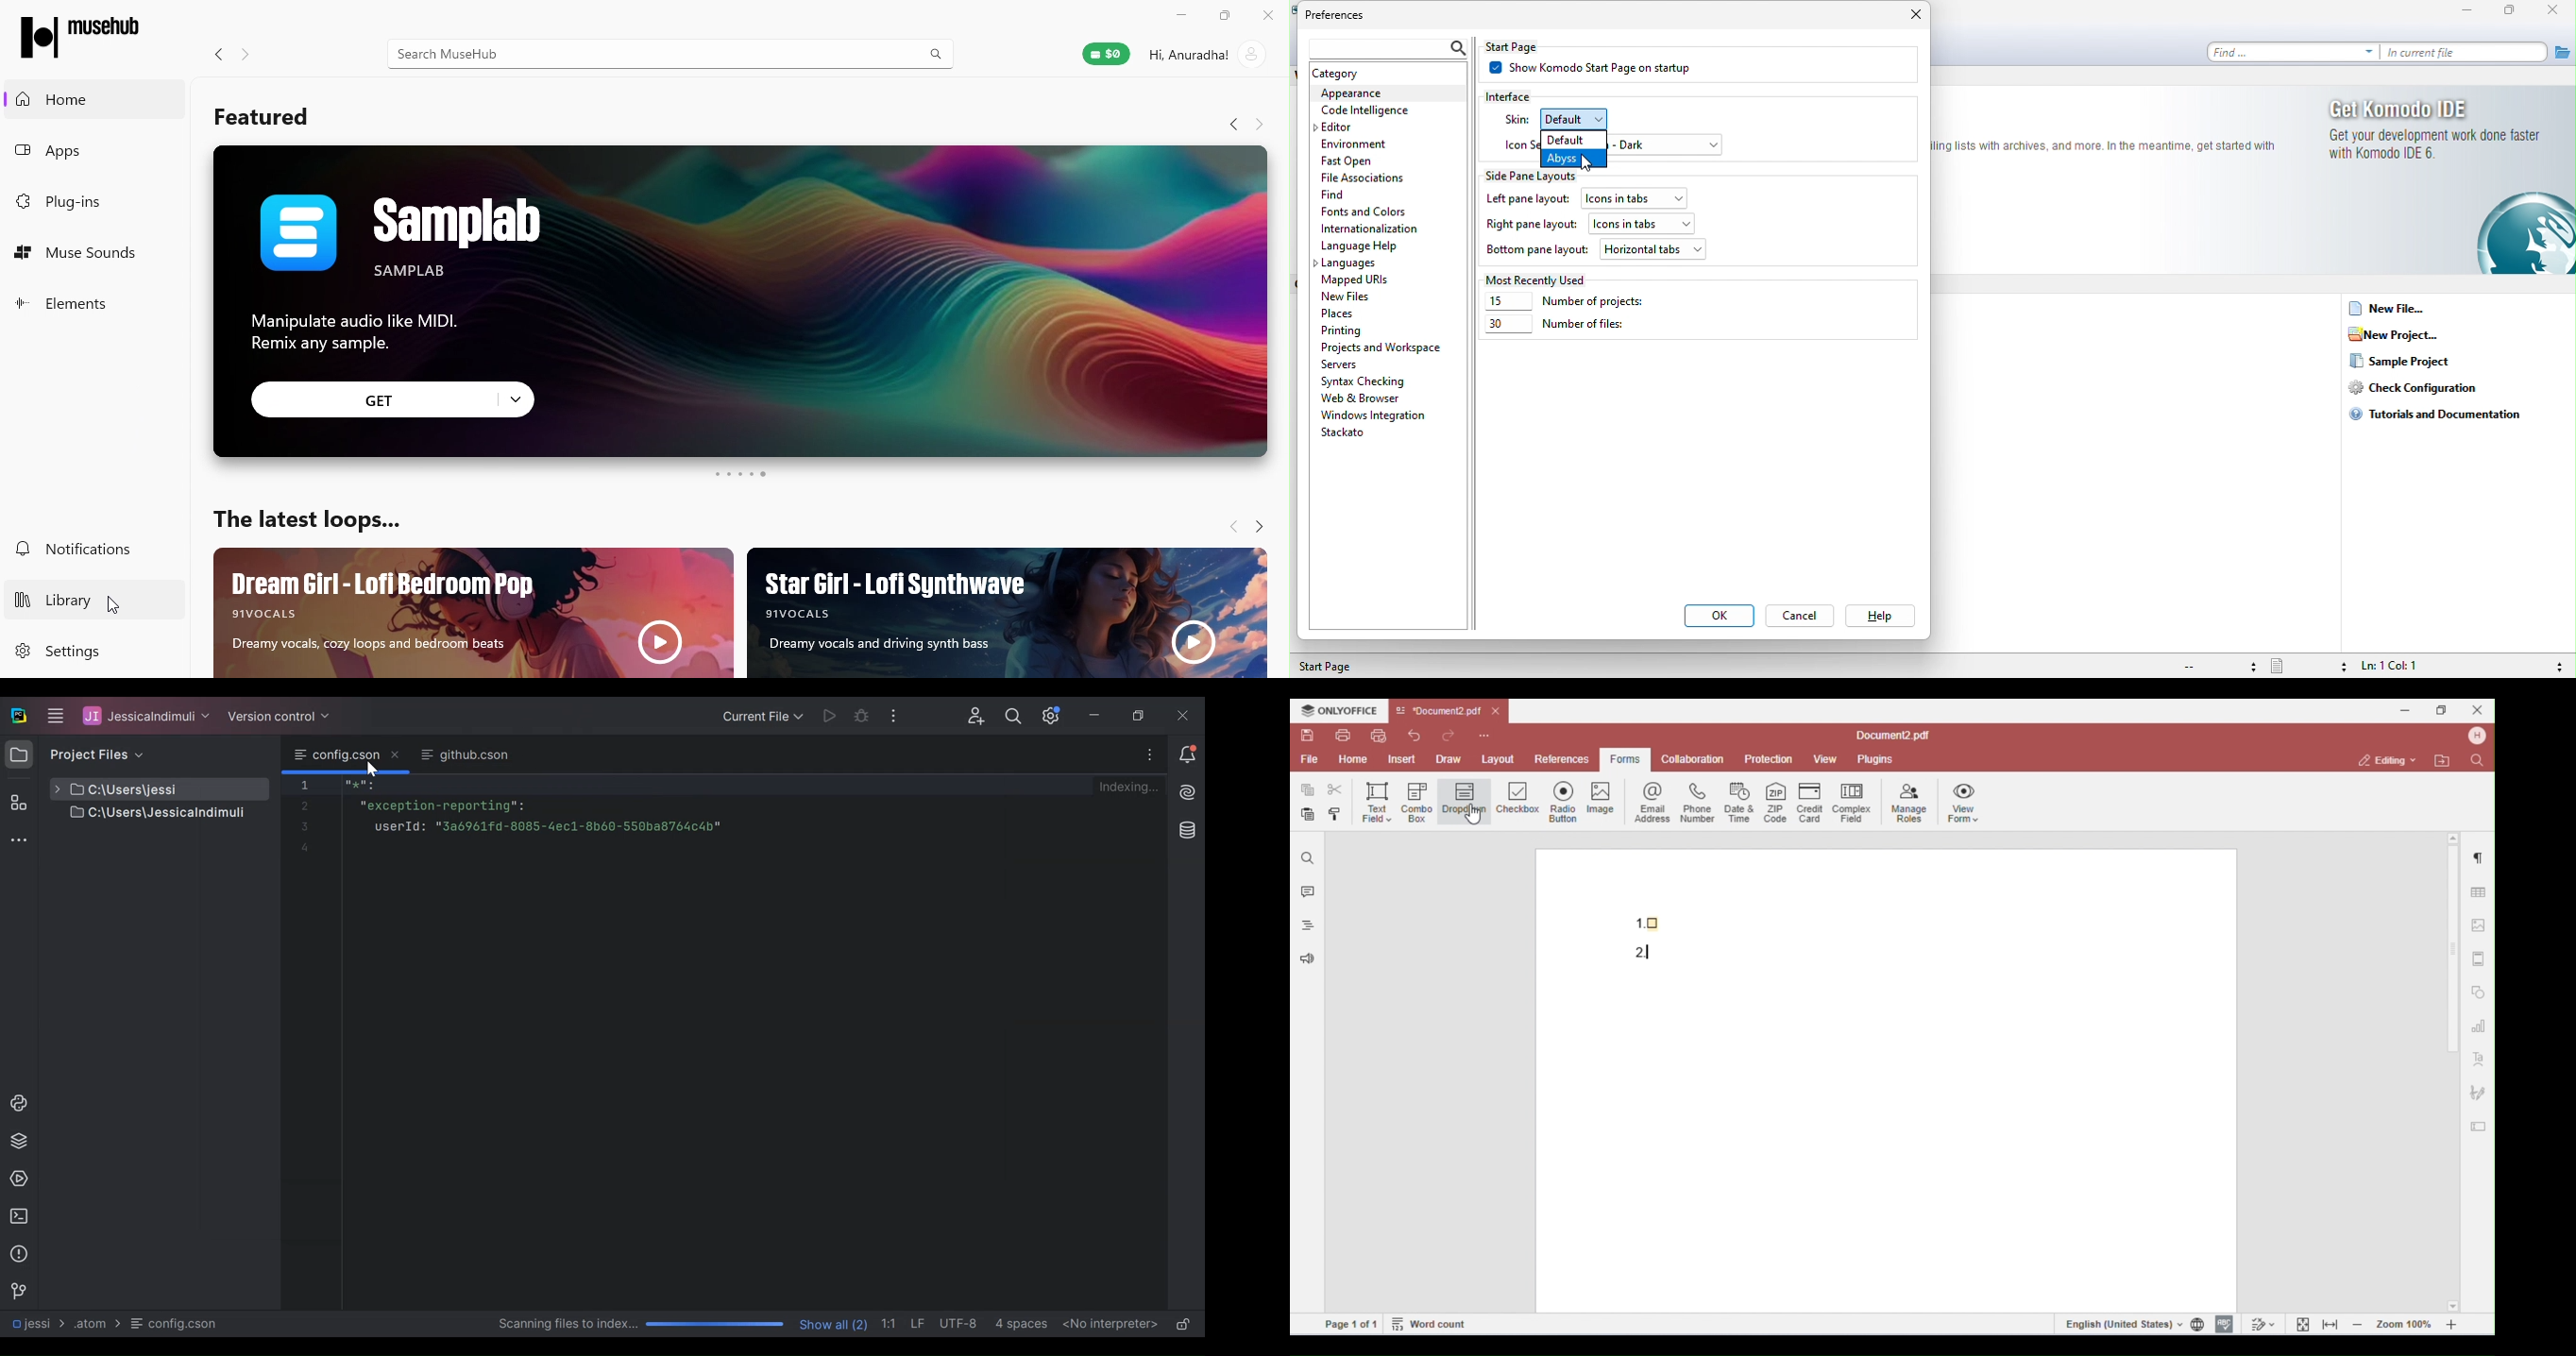 The width and height of the screenshot is (2576, 1372). What do you see at coordinates (1185, 715) in the screenshot?
I see `Close` at bounding box center [1185, 715].